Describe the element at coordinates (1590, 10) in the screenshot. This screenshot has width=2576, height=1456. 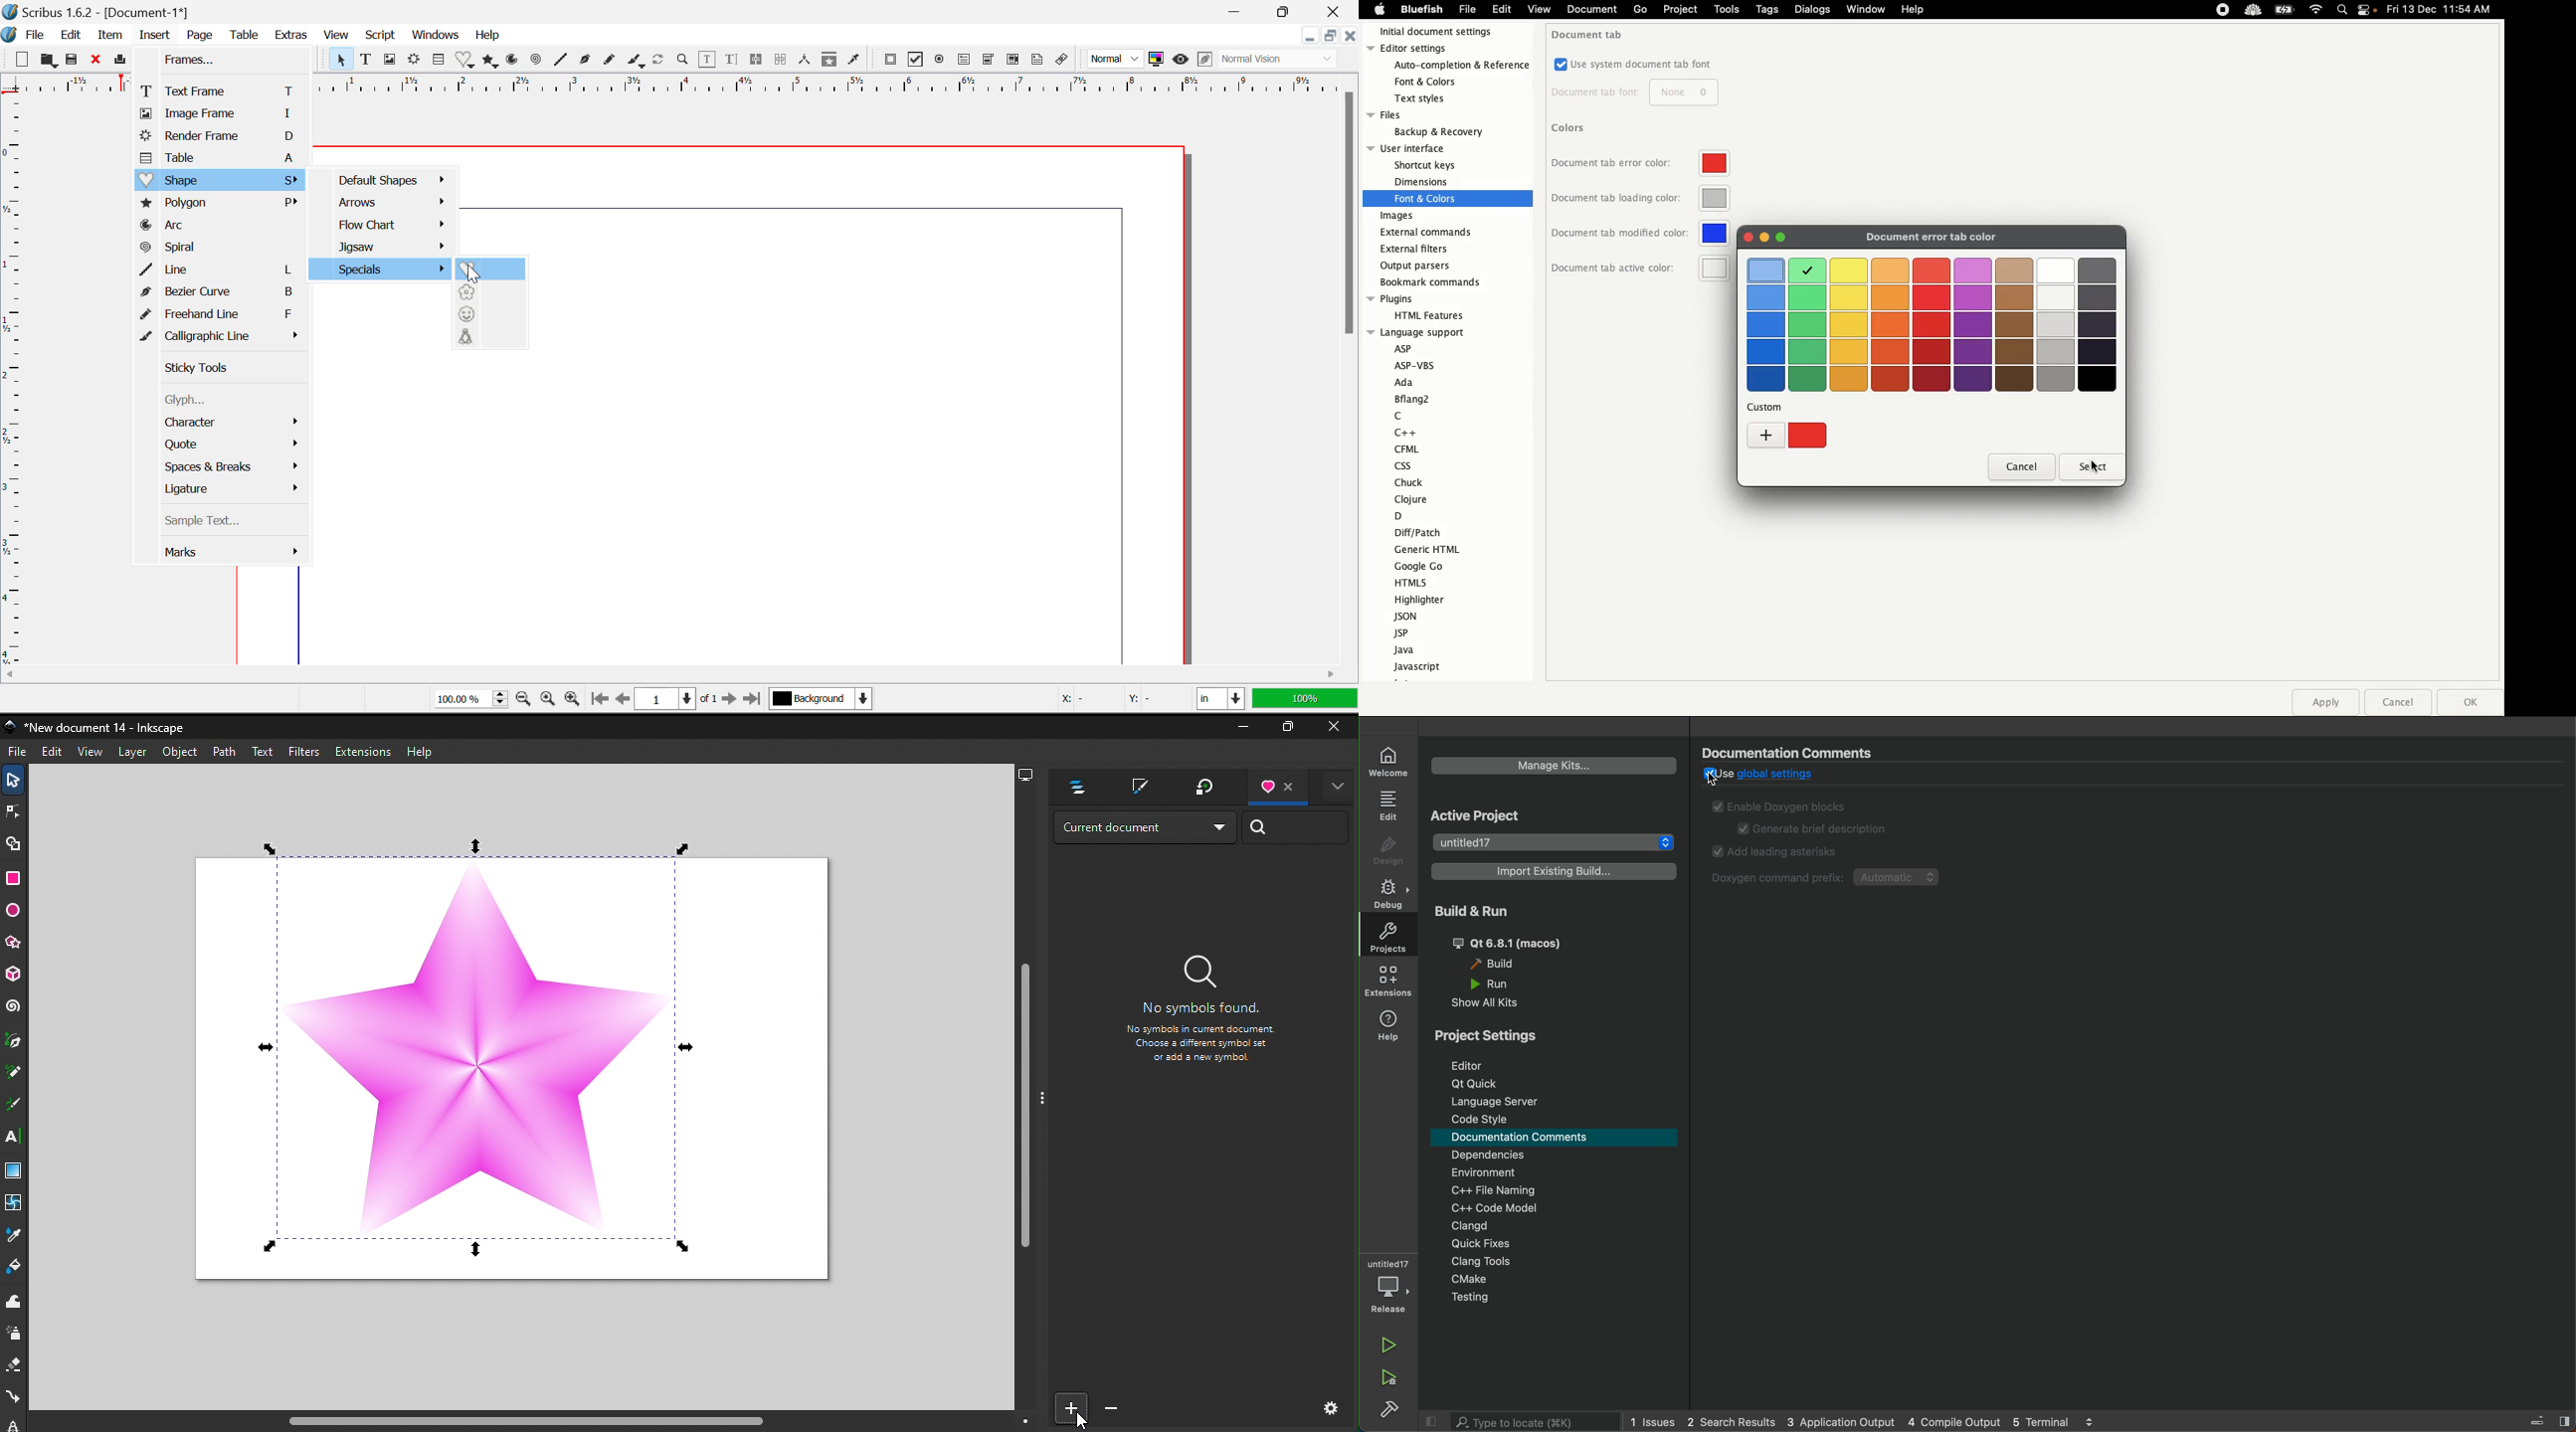
I see `document` at that location.